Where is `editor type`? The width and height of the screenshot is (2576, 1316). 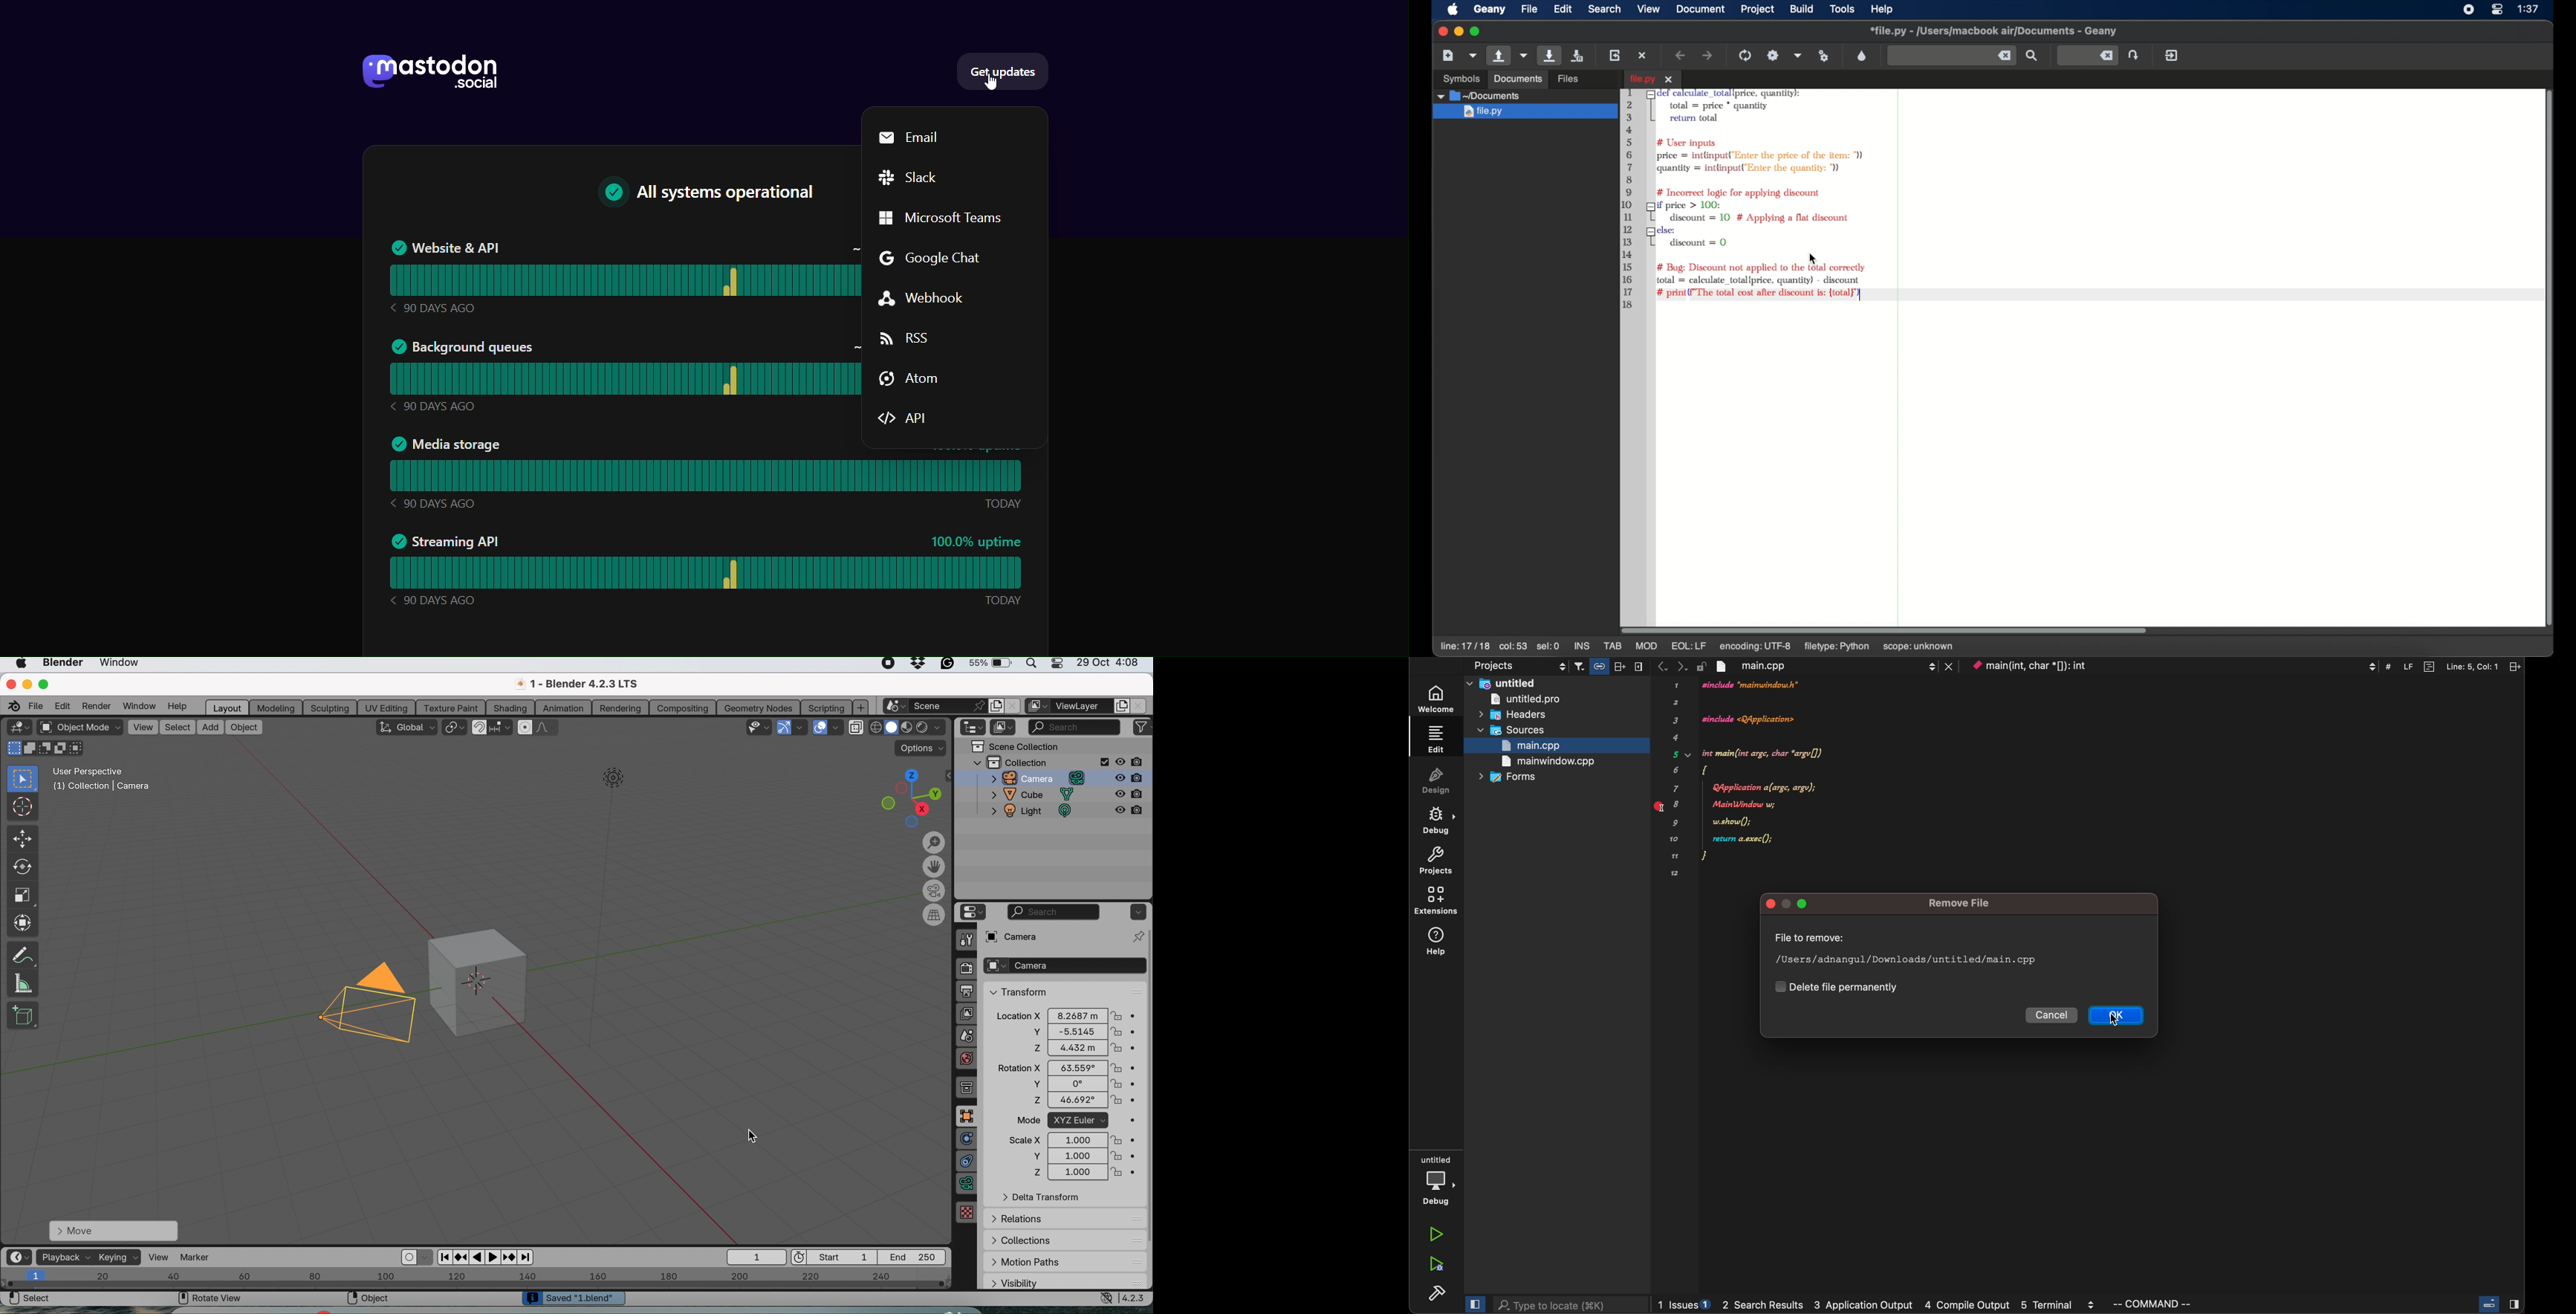 editor type is located at coordinates (974, 728).